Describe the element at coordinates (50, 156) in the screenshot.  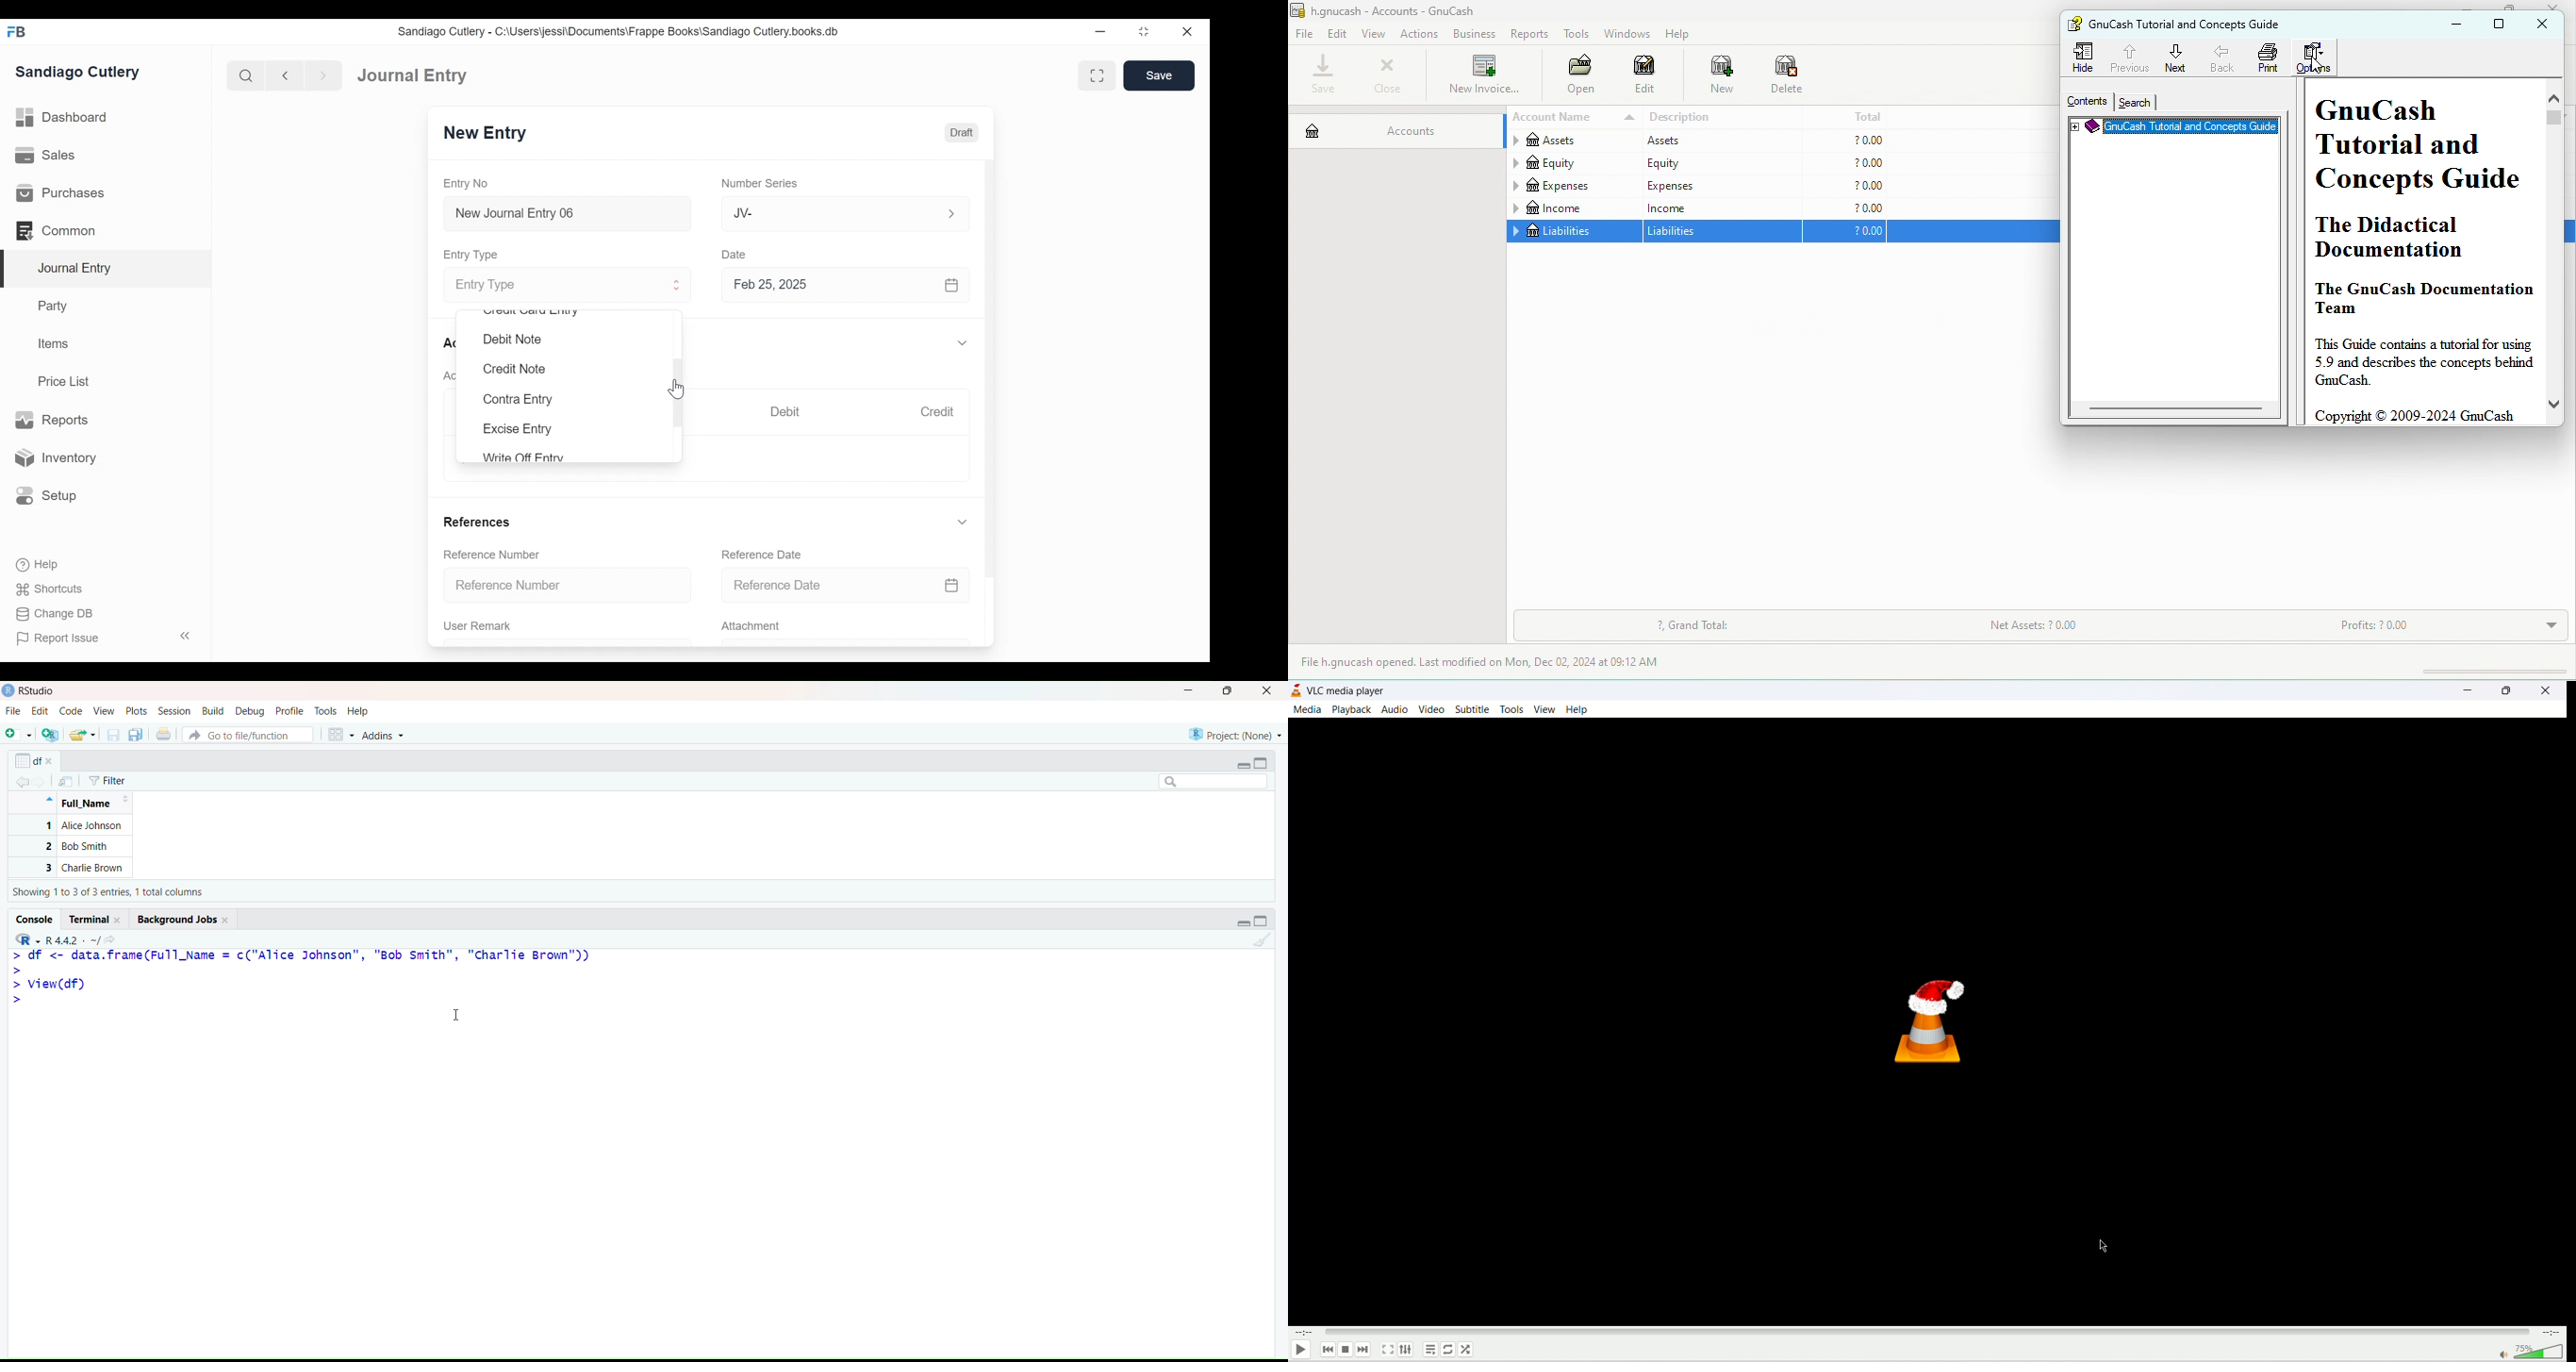
I see `Sales` at that location.